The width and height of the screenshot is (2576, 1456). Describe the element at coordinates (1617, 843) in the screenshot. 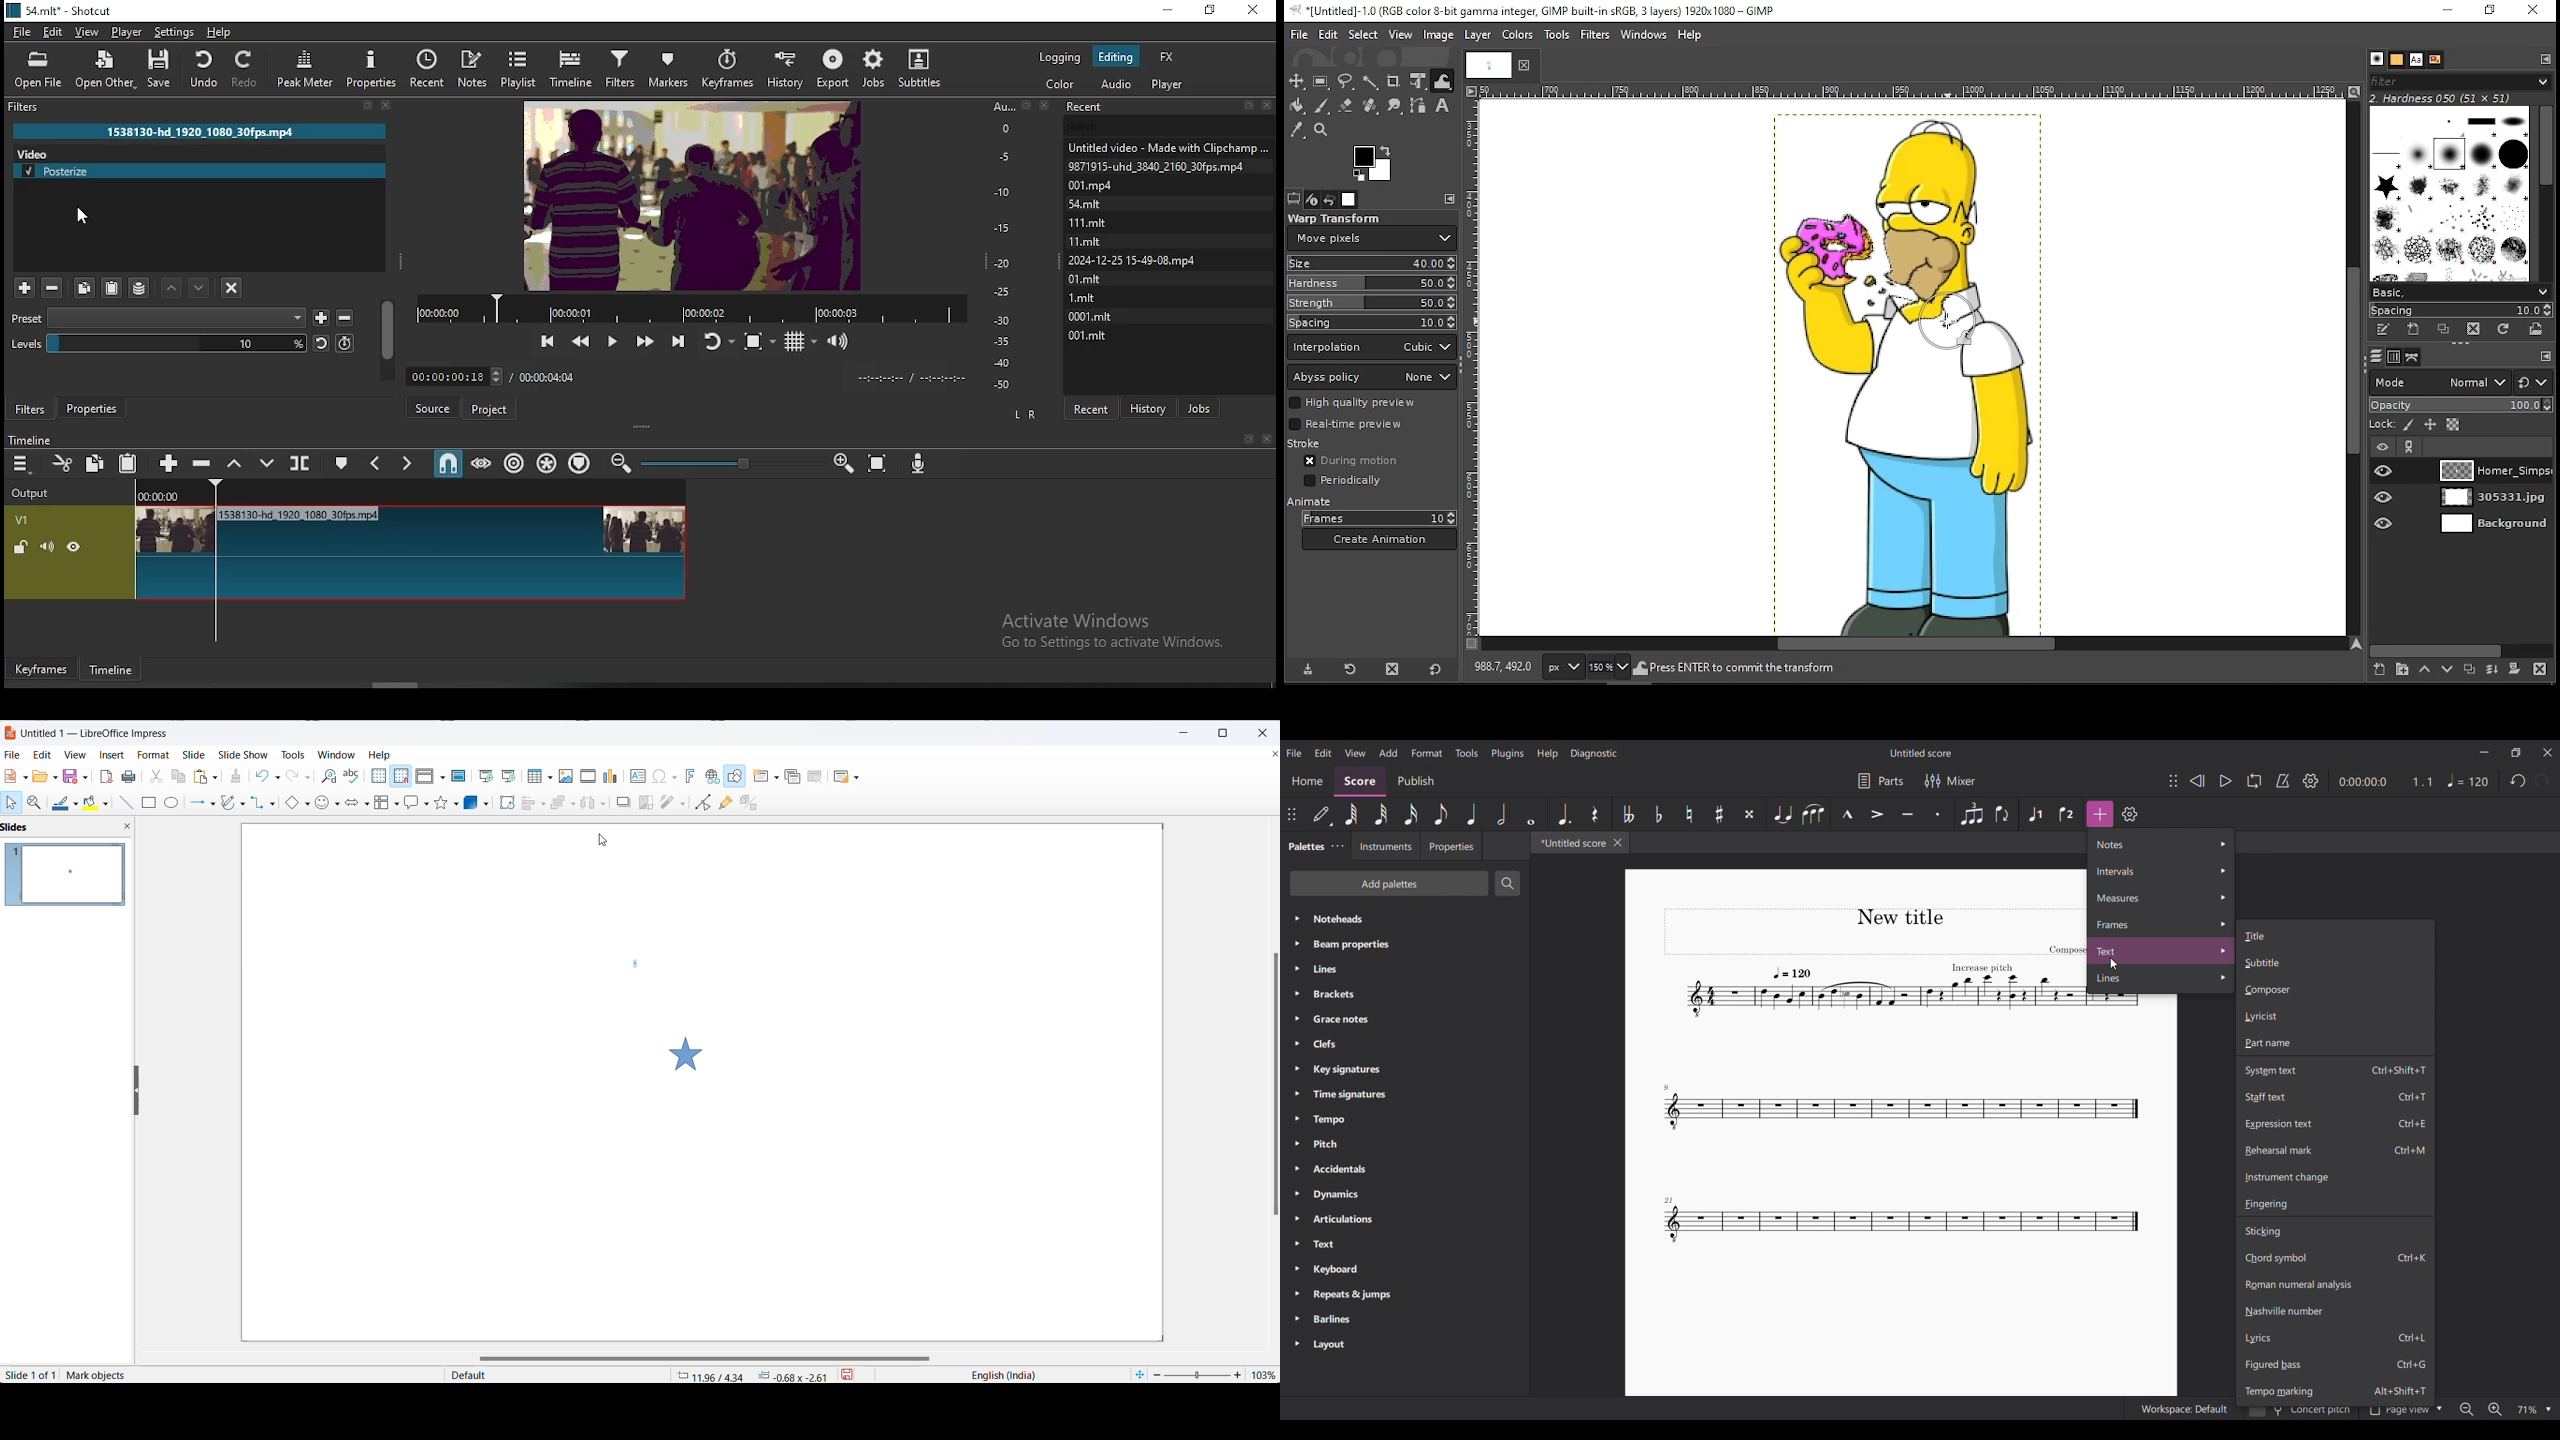

I see `Close tab` at that location.